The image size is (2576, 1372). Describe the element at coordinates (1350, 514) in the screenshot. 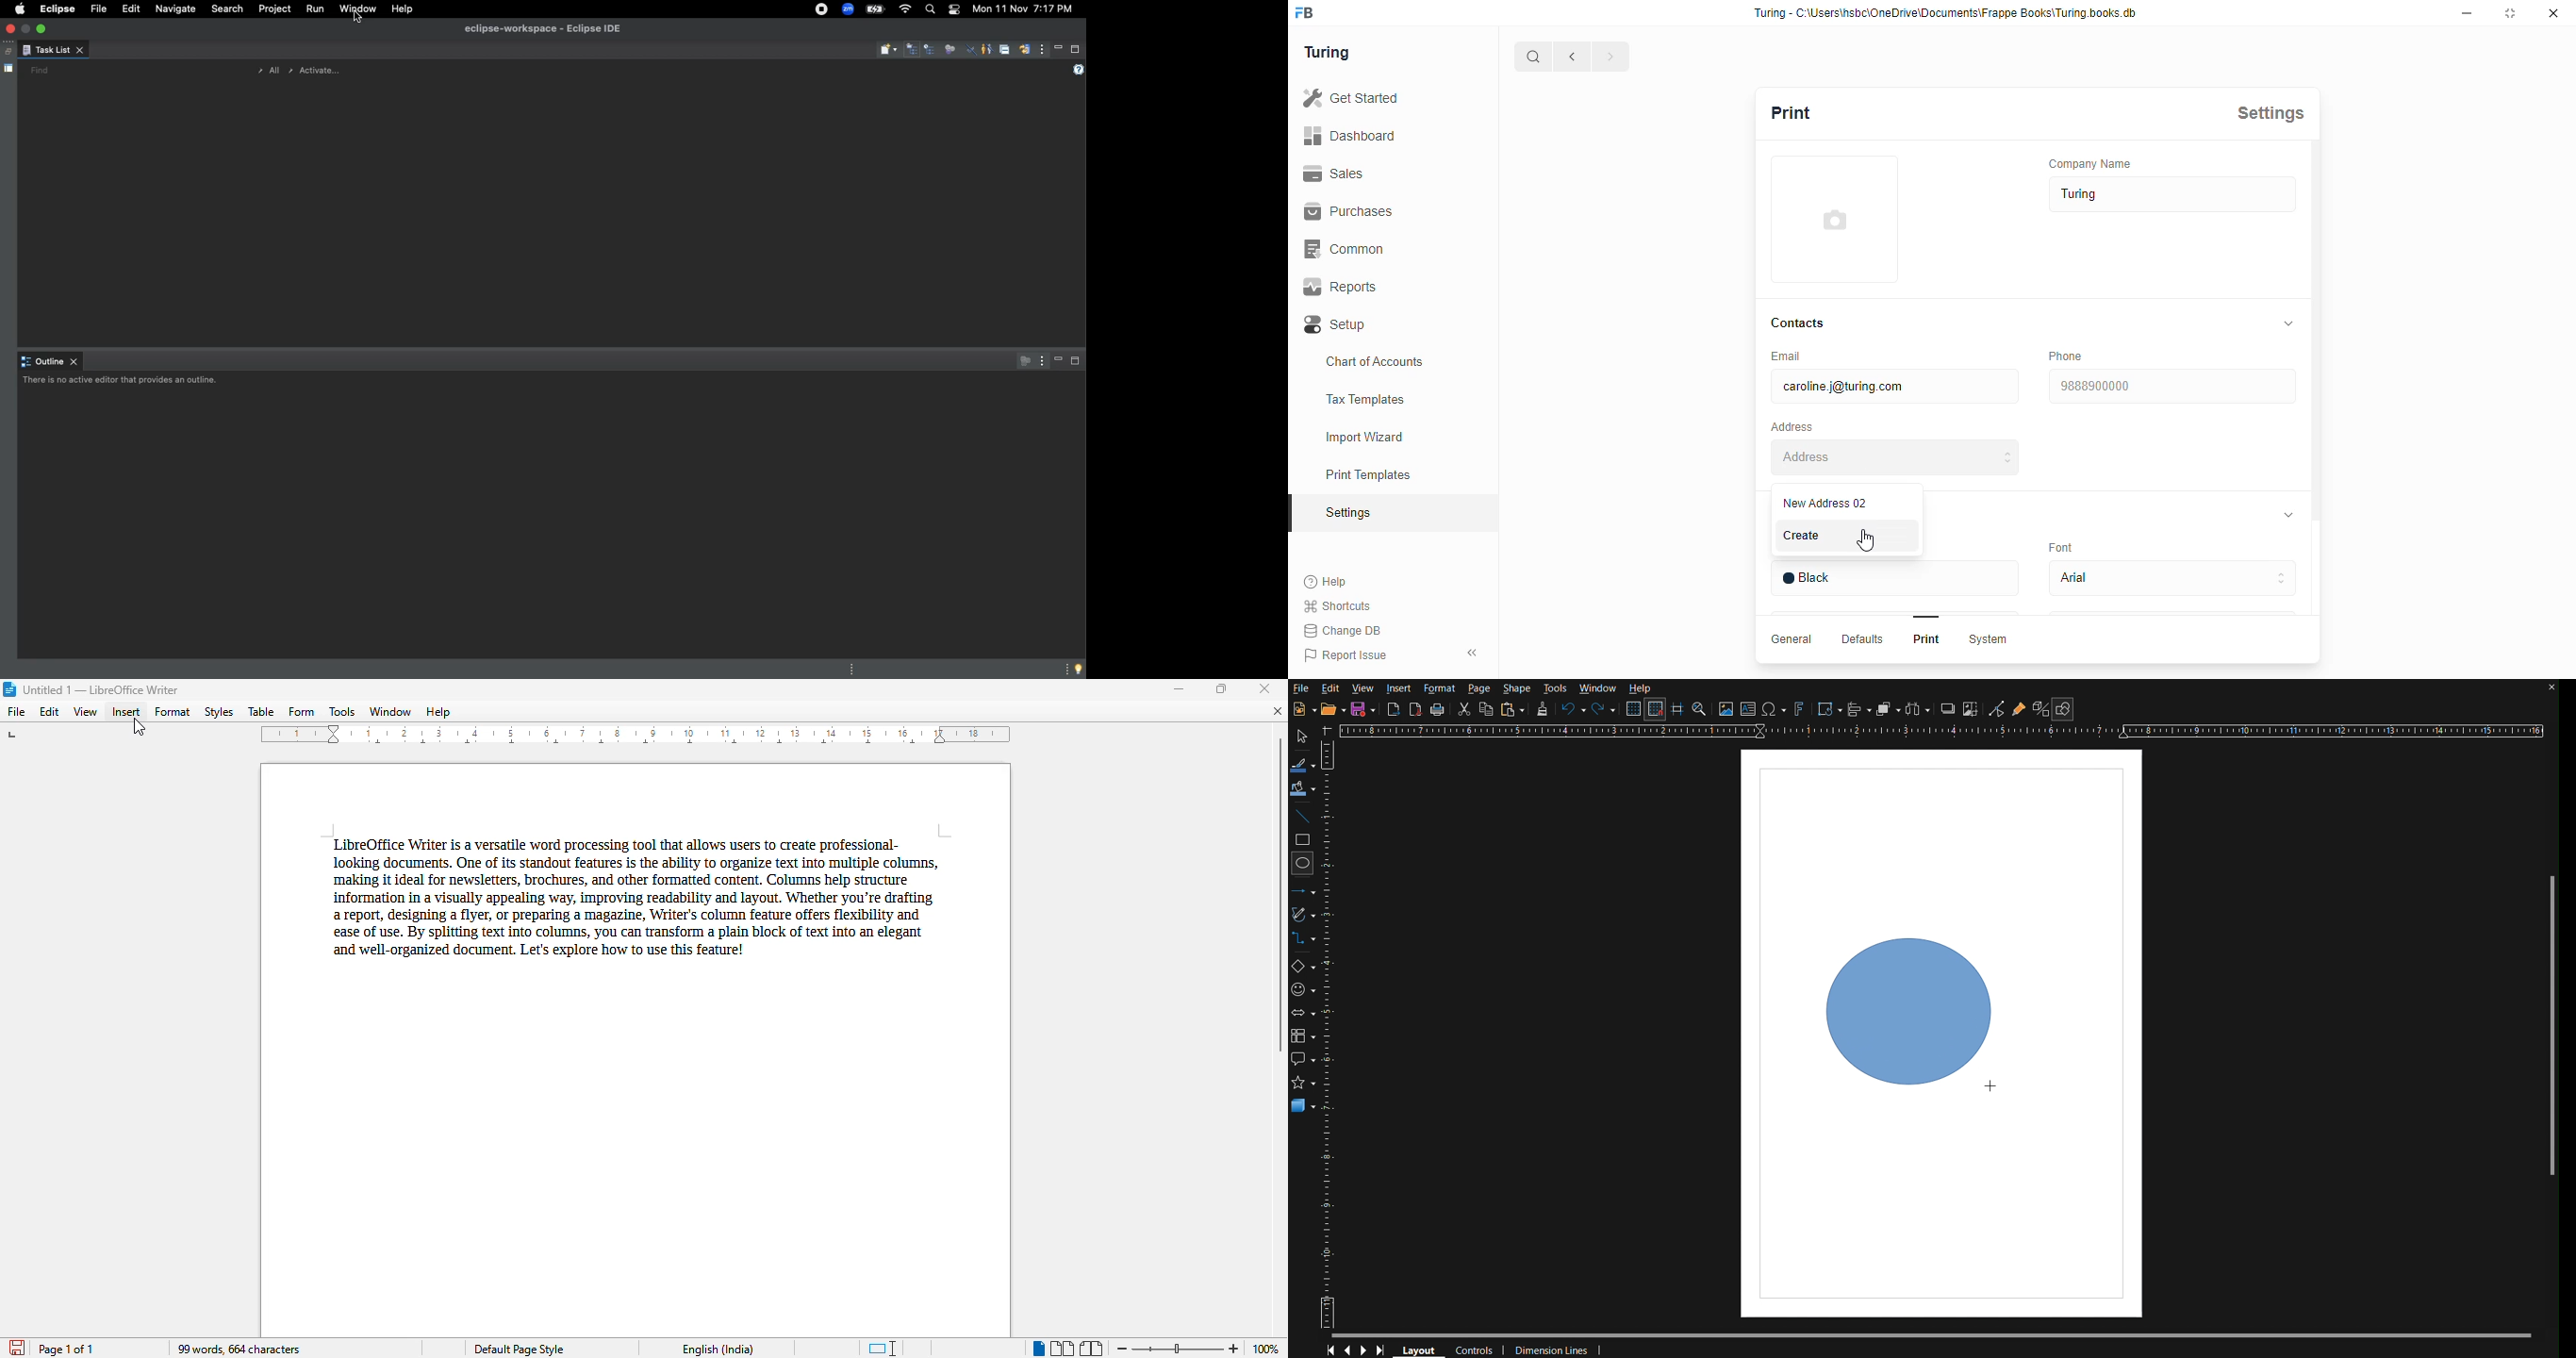

I see `settings` at that location.